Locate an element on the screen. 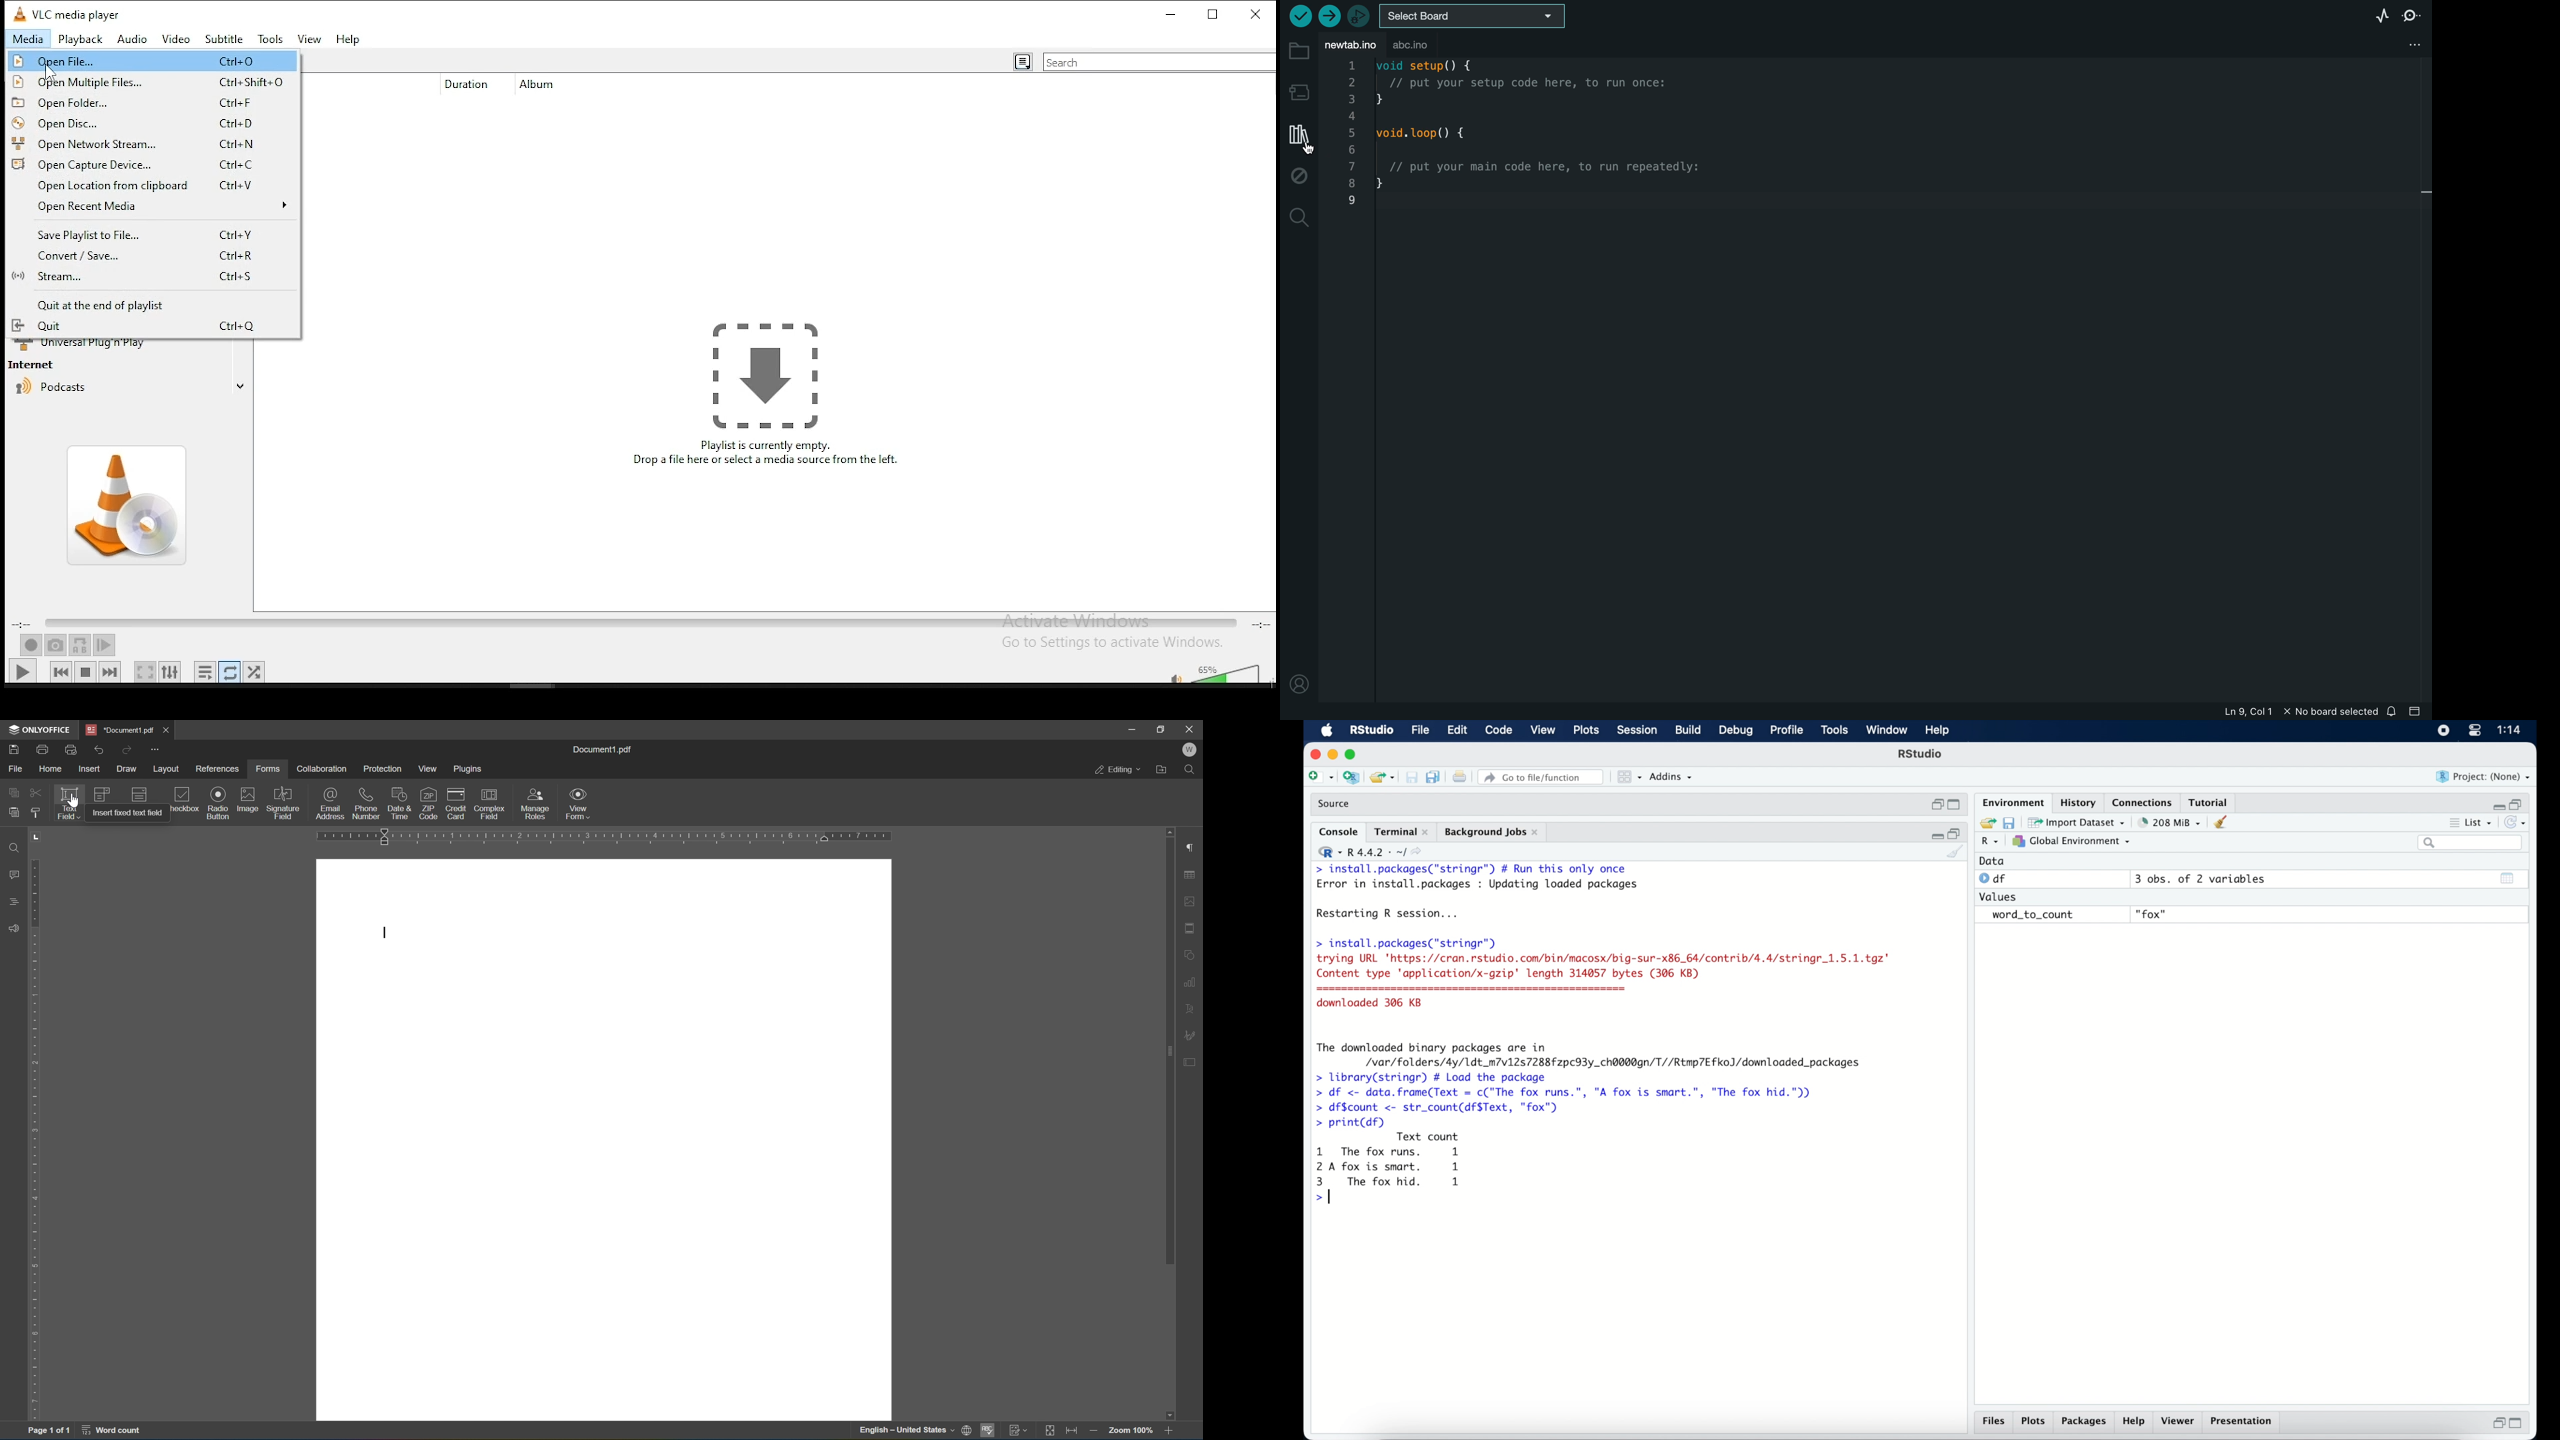 This screenshot has width=2576, height=1456. df is located at coordinates (1995, 879).